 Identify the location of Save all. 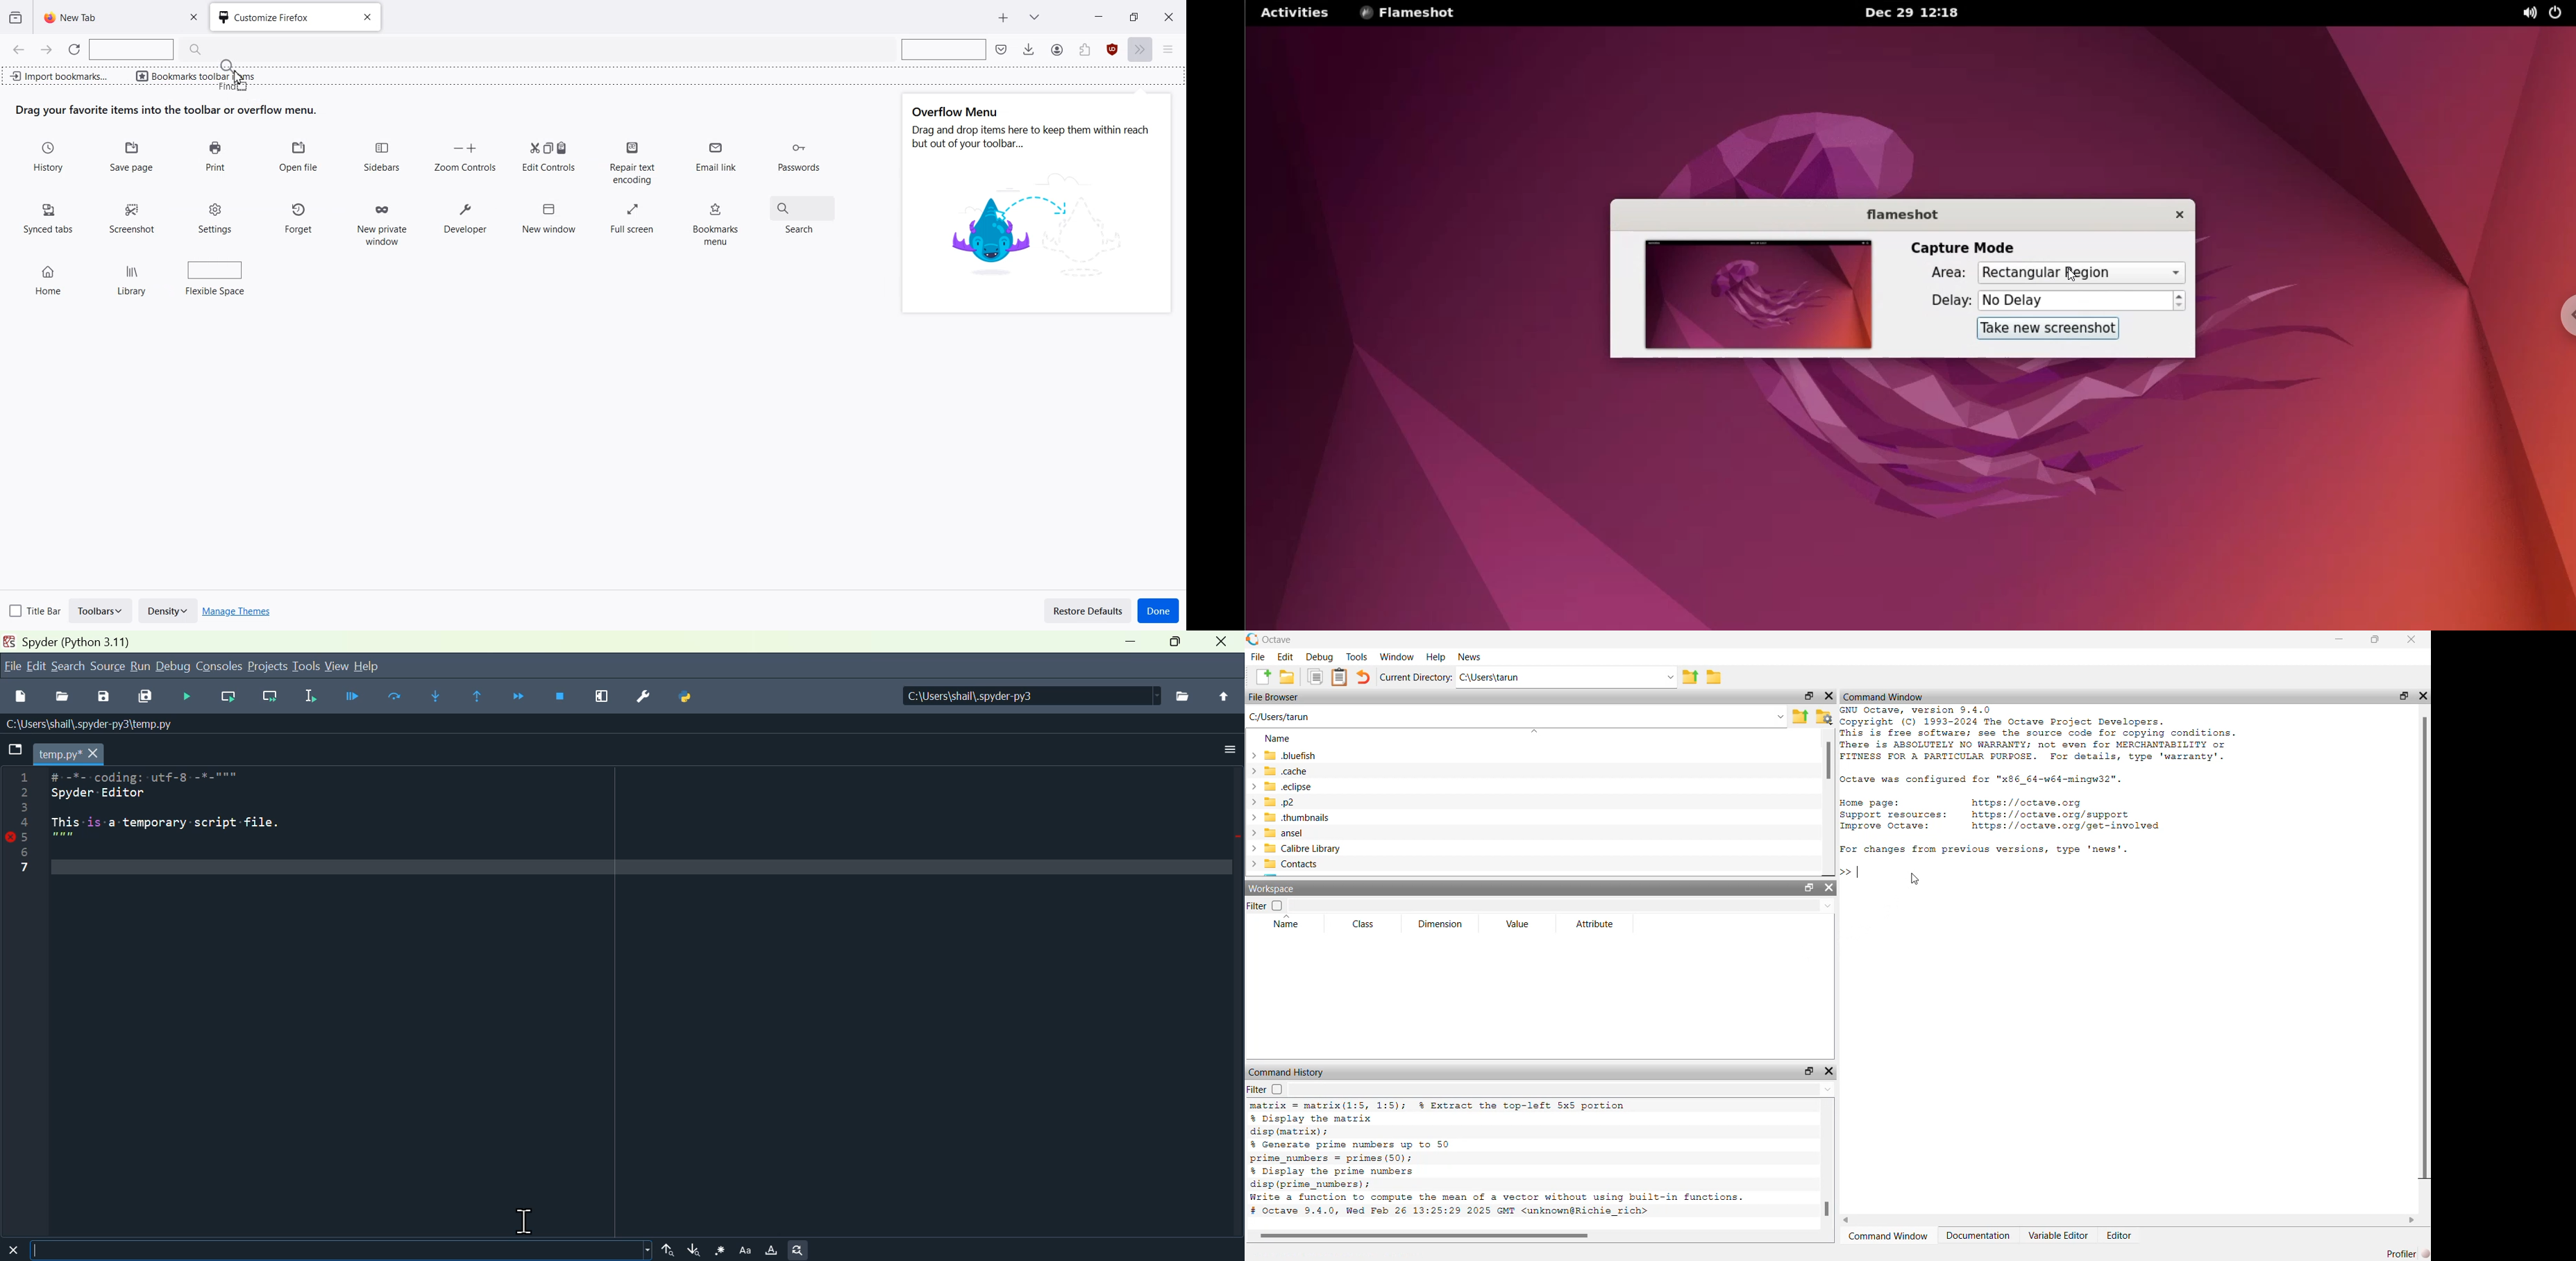
(149, 697).